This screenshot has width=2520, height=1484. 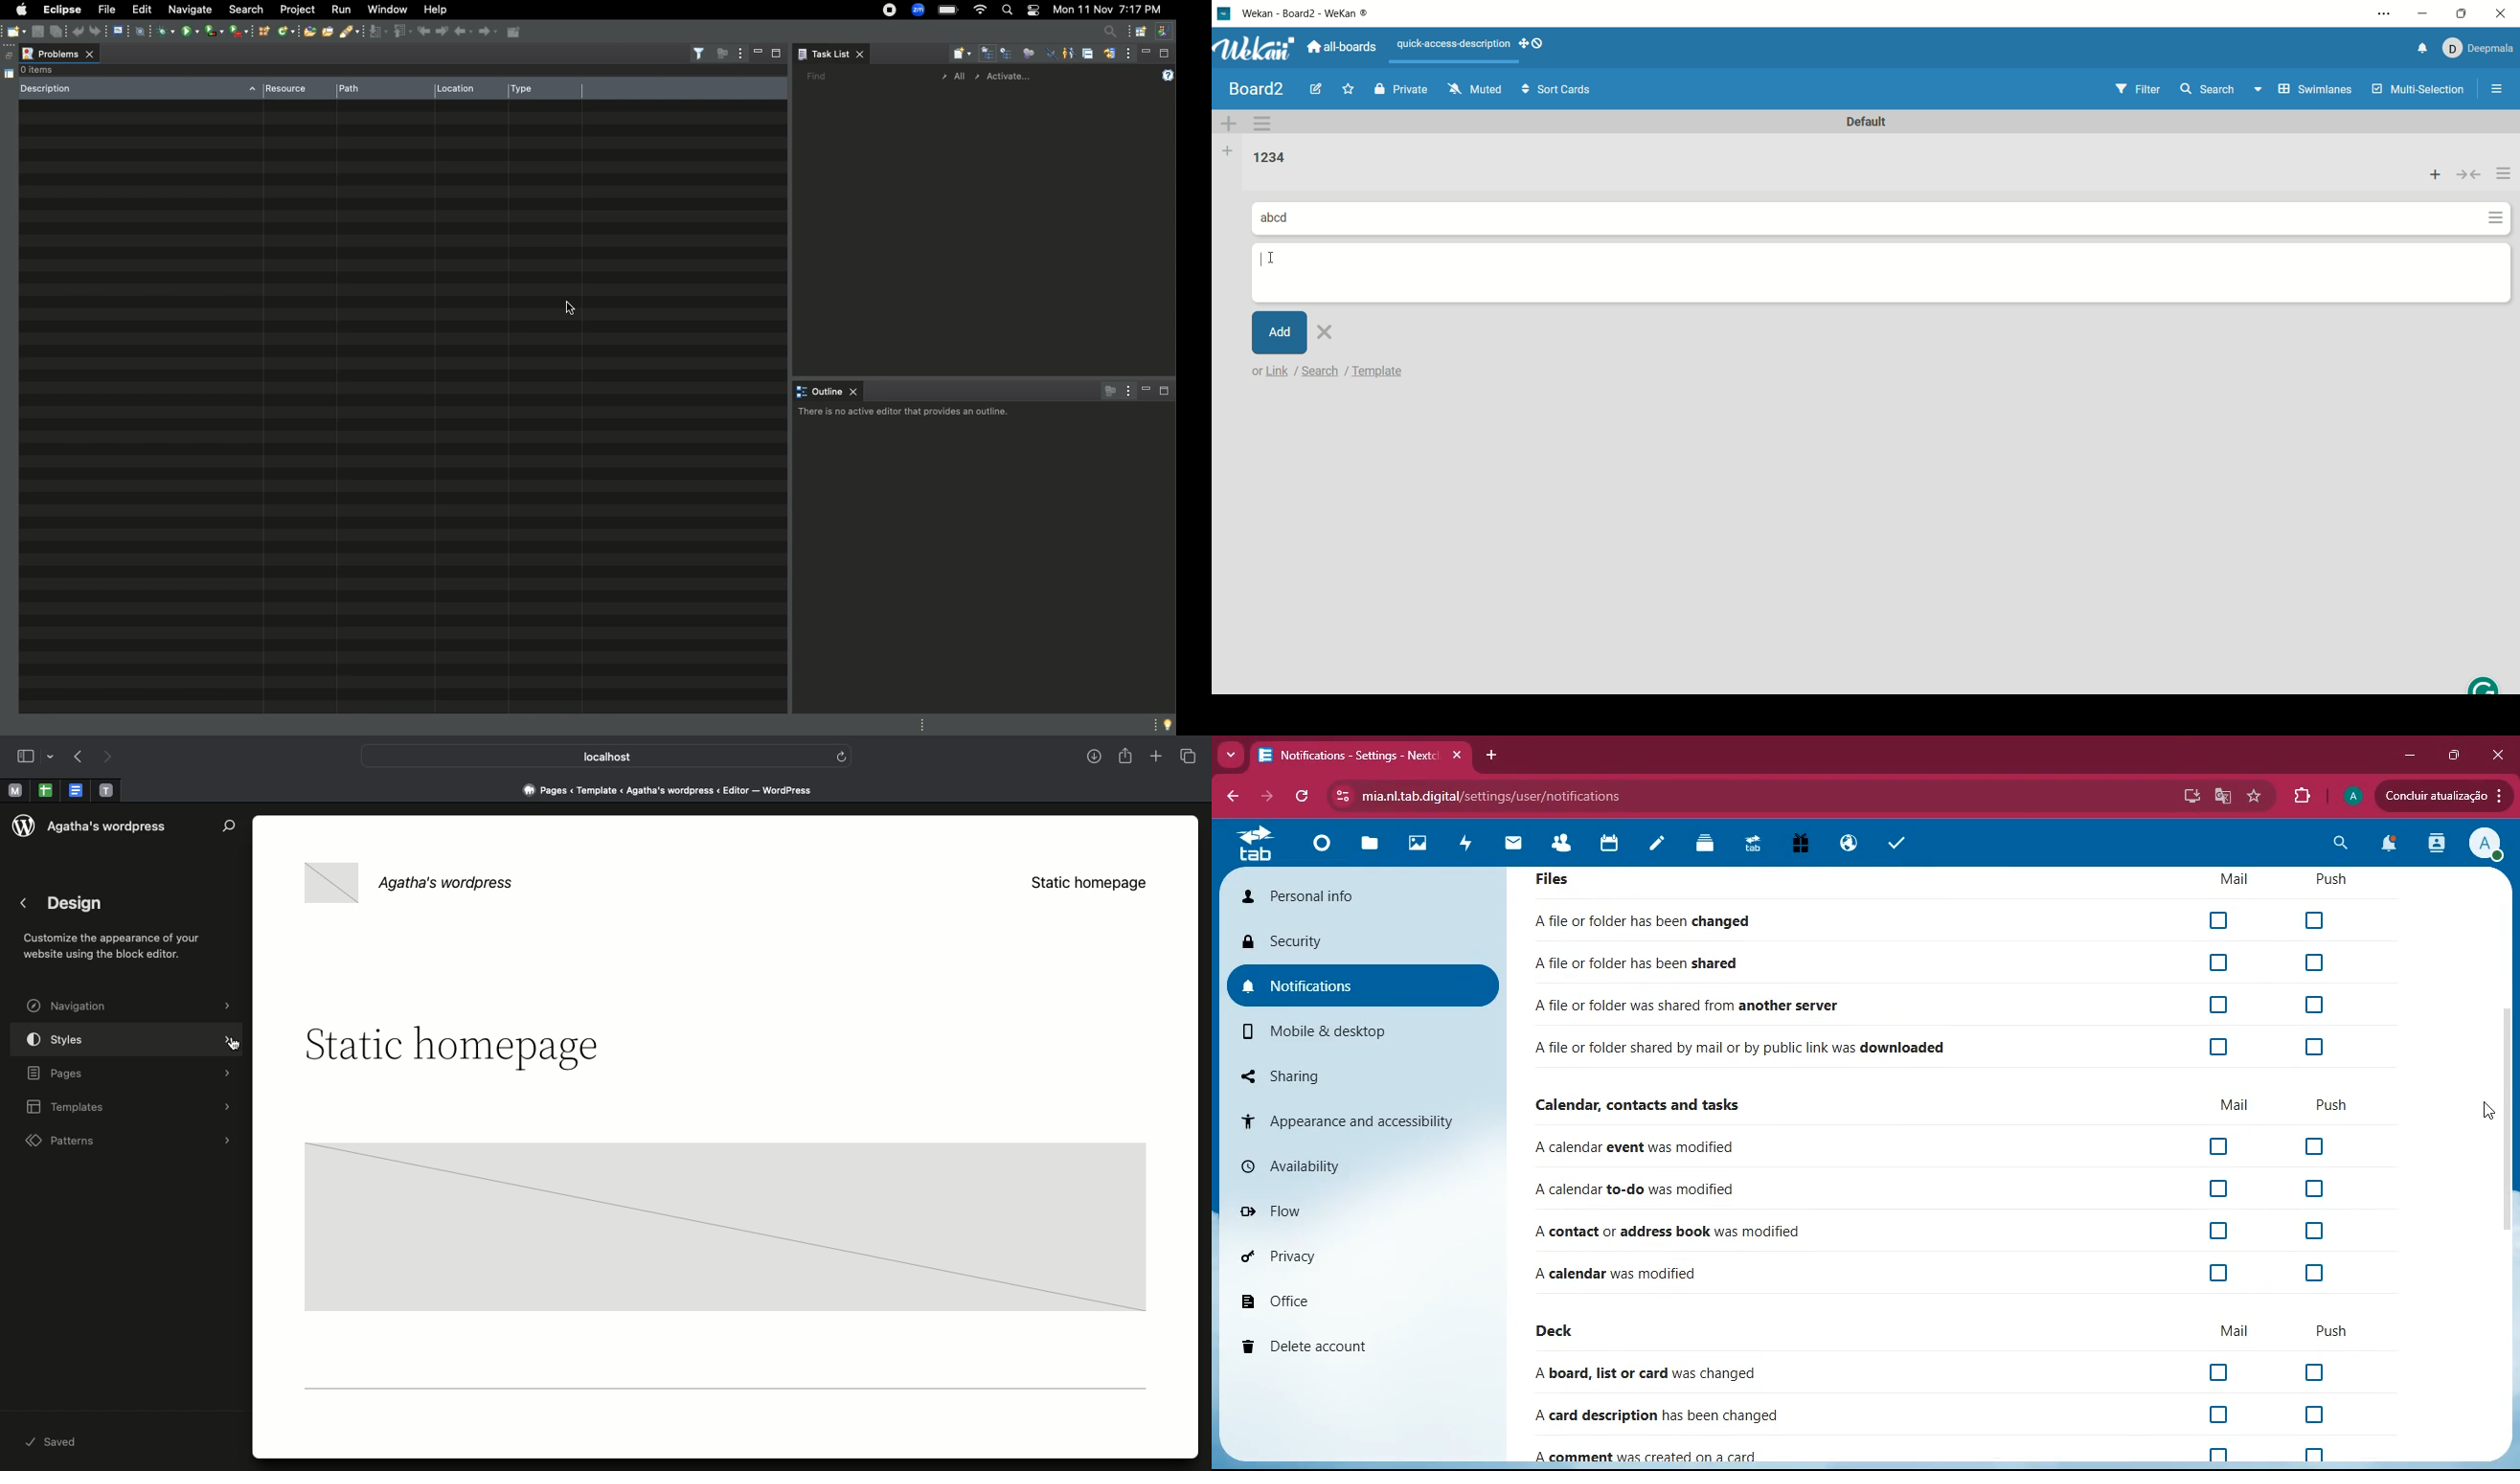 What do you see at coordinates (230, 826) in the screenshot?
I see `Search` at bounding box center [230, 826].